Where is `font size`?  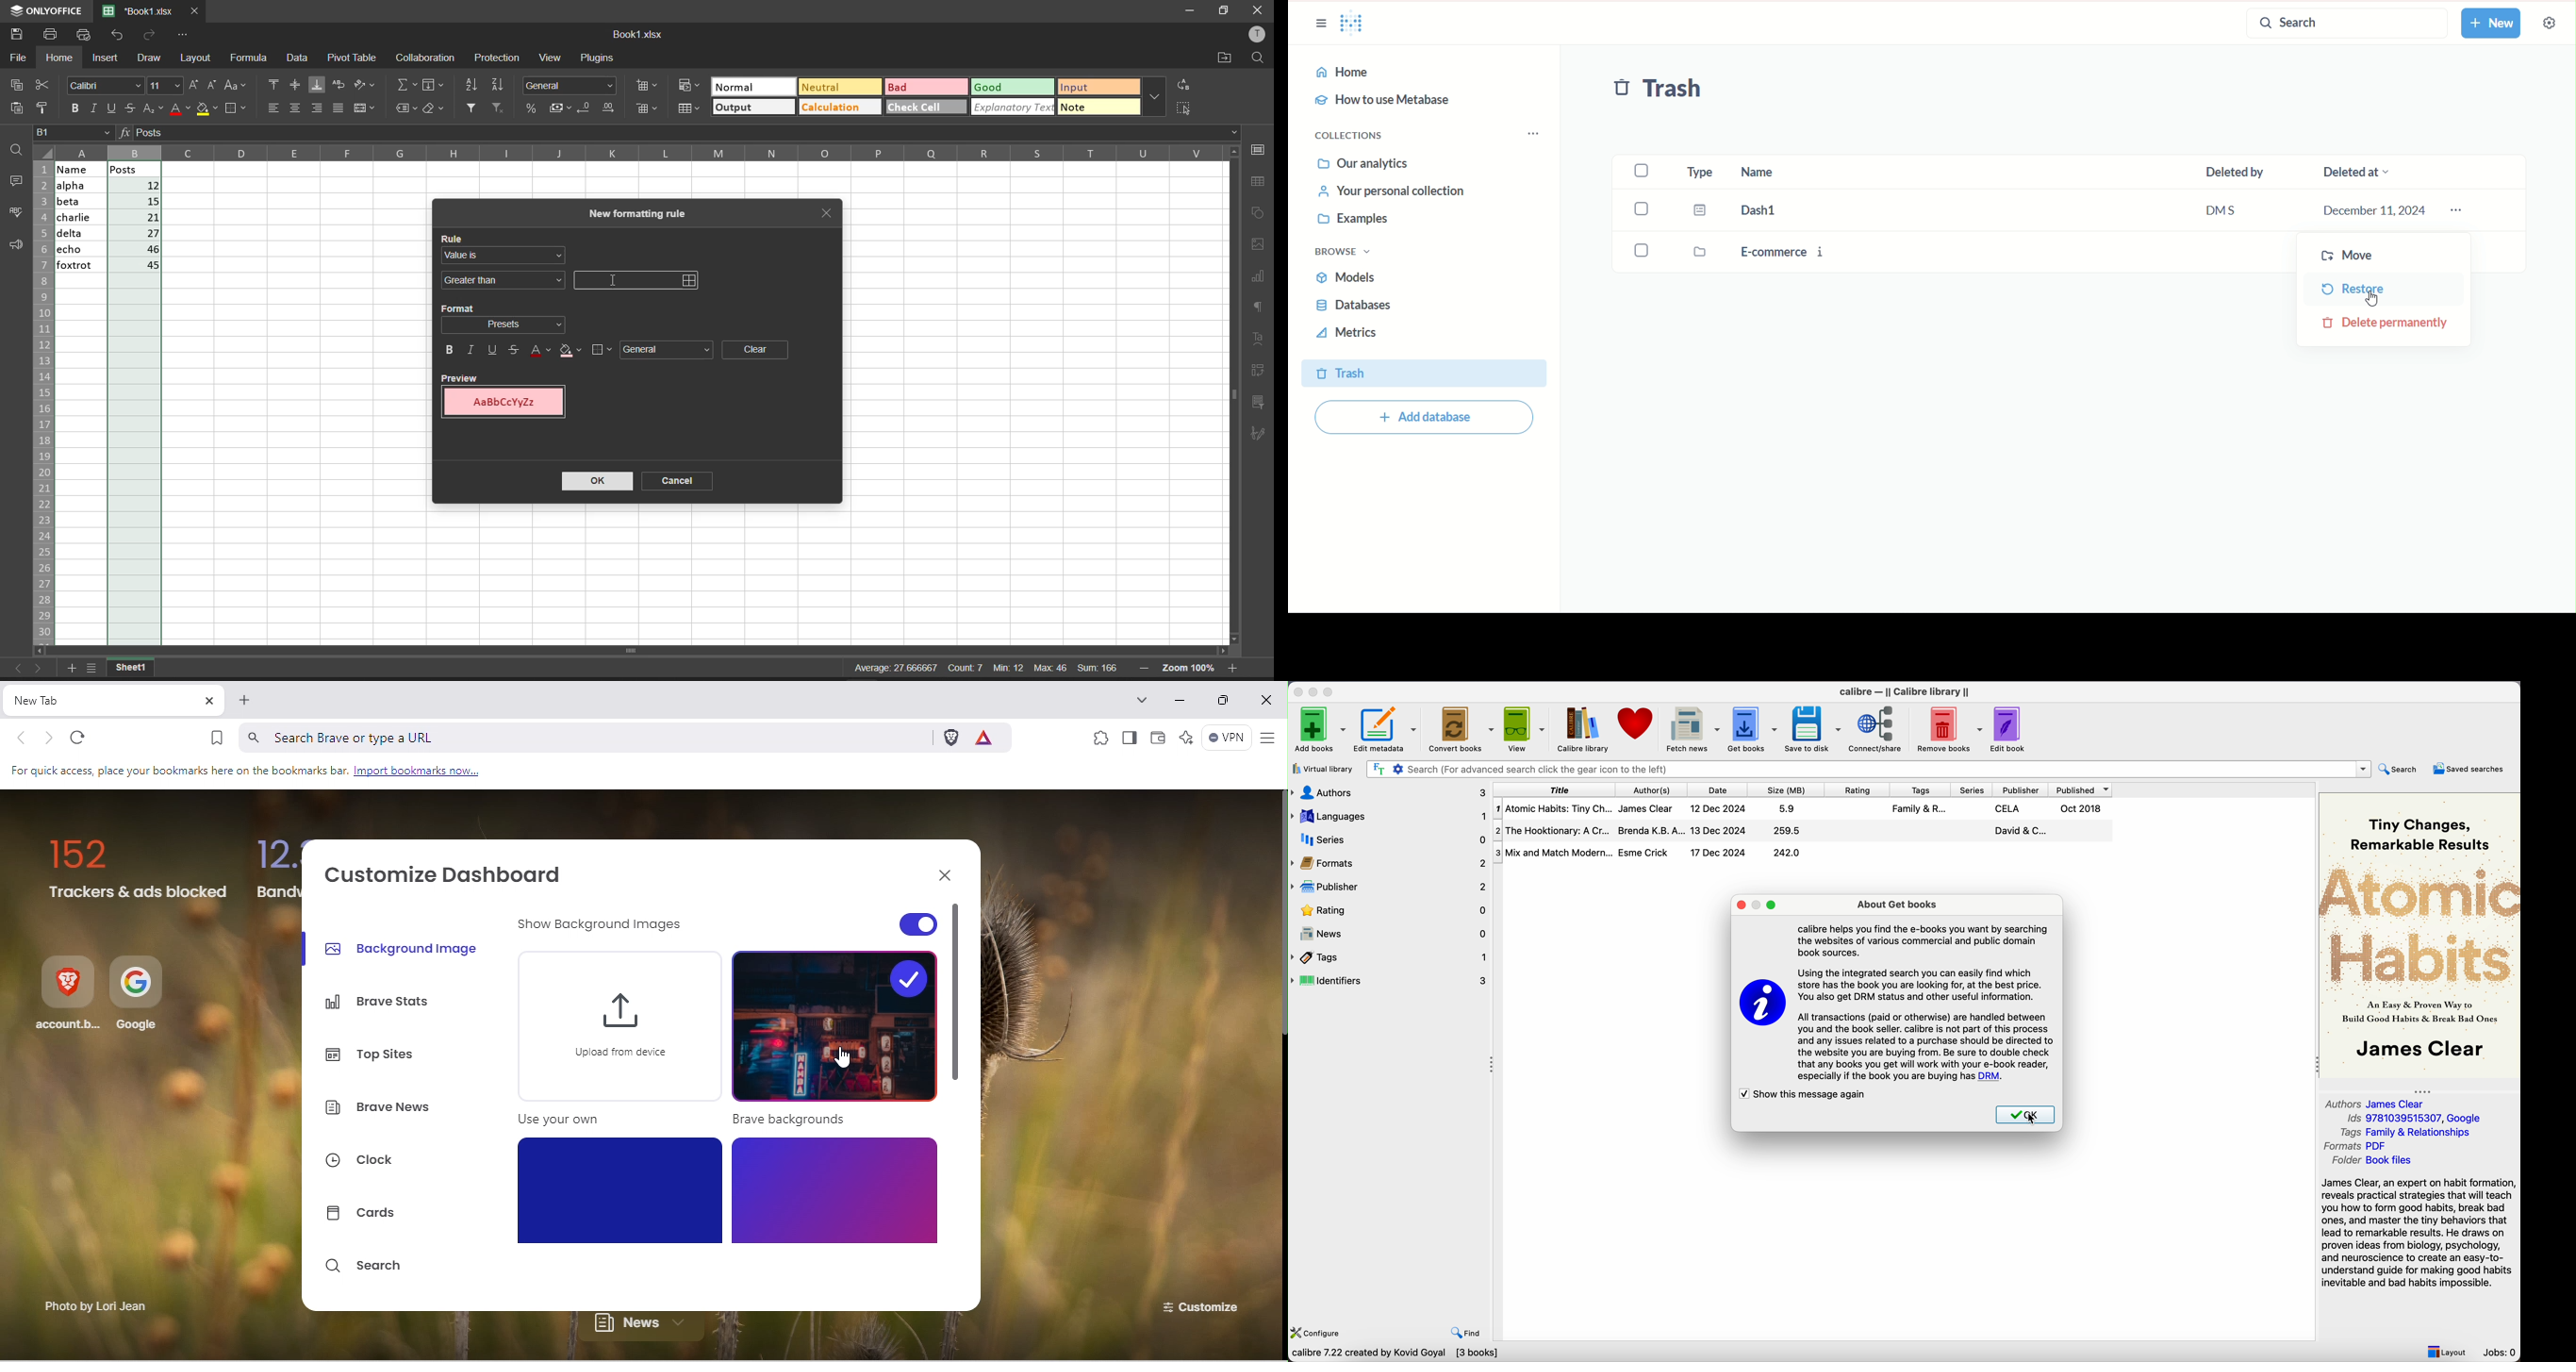
font size is located at coordinates (164, 85).